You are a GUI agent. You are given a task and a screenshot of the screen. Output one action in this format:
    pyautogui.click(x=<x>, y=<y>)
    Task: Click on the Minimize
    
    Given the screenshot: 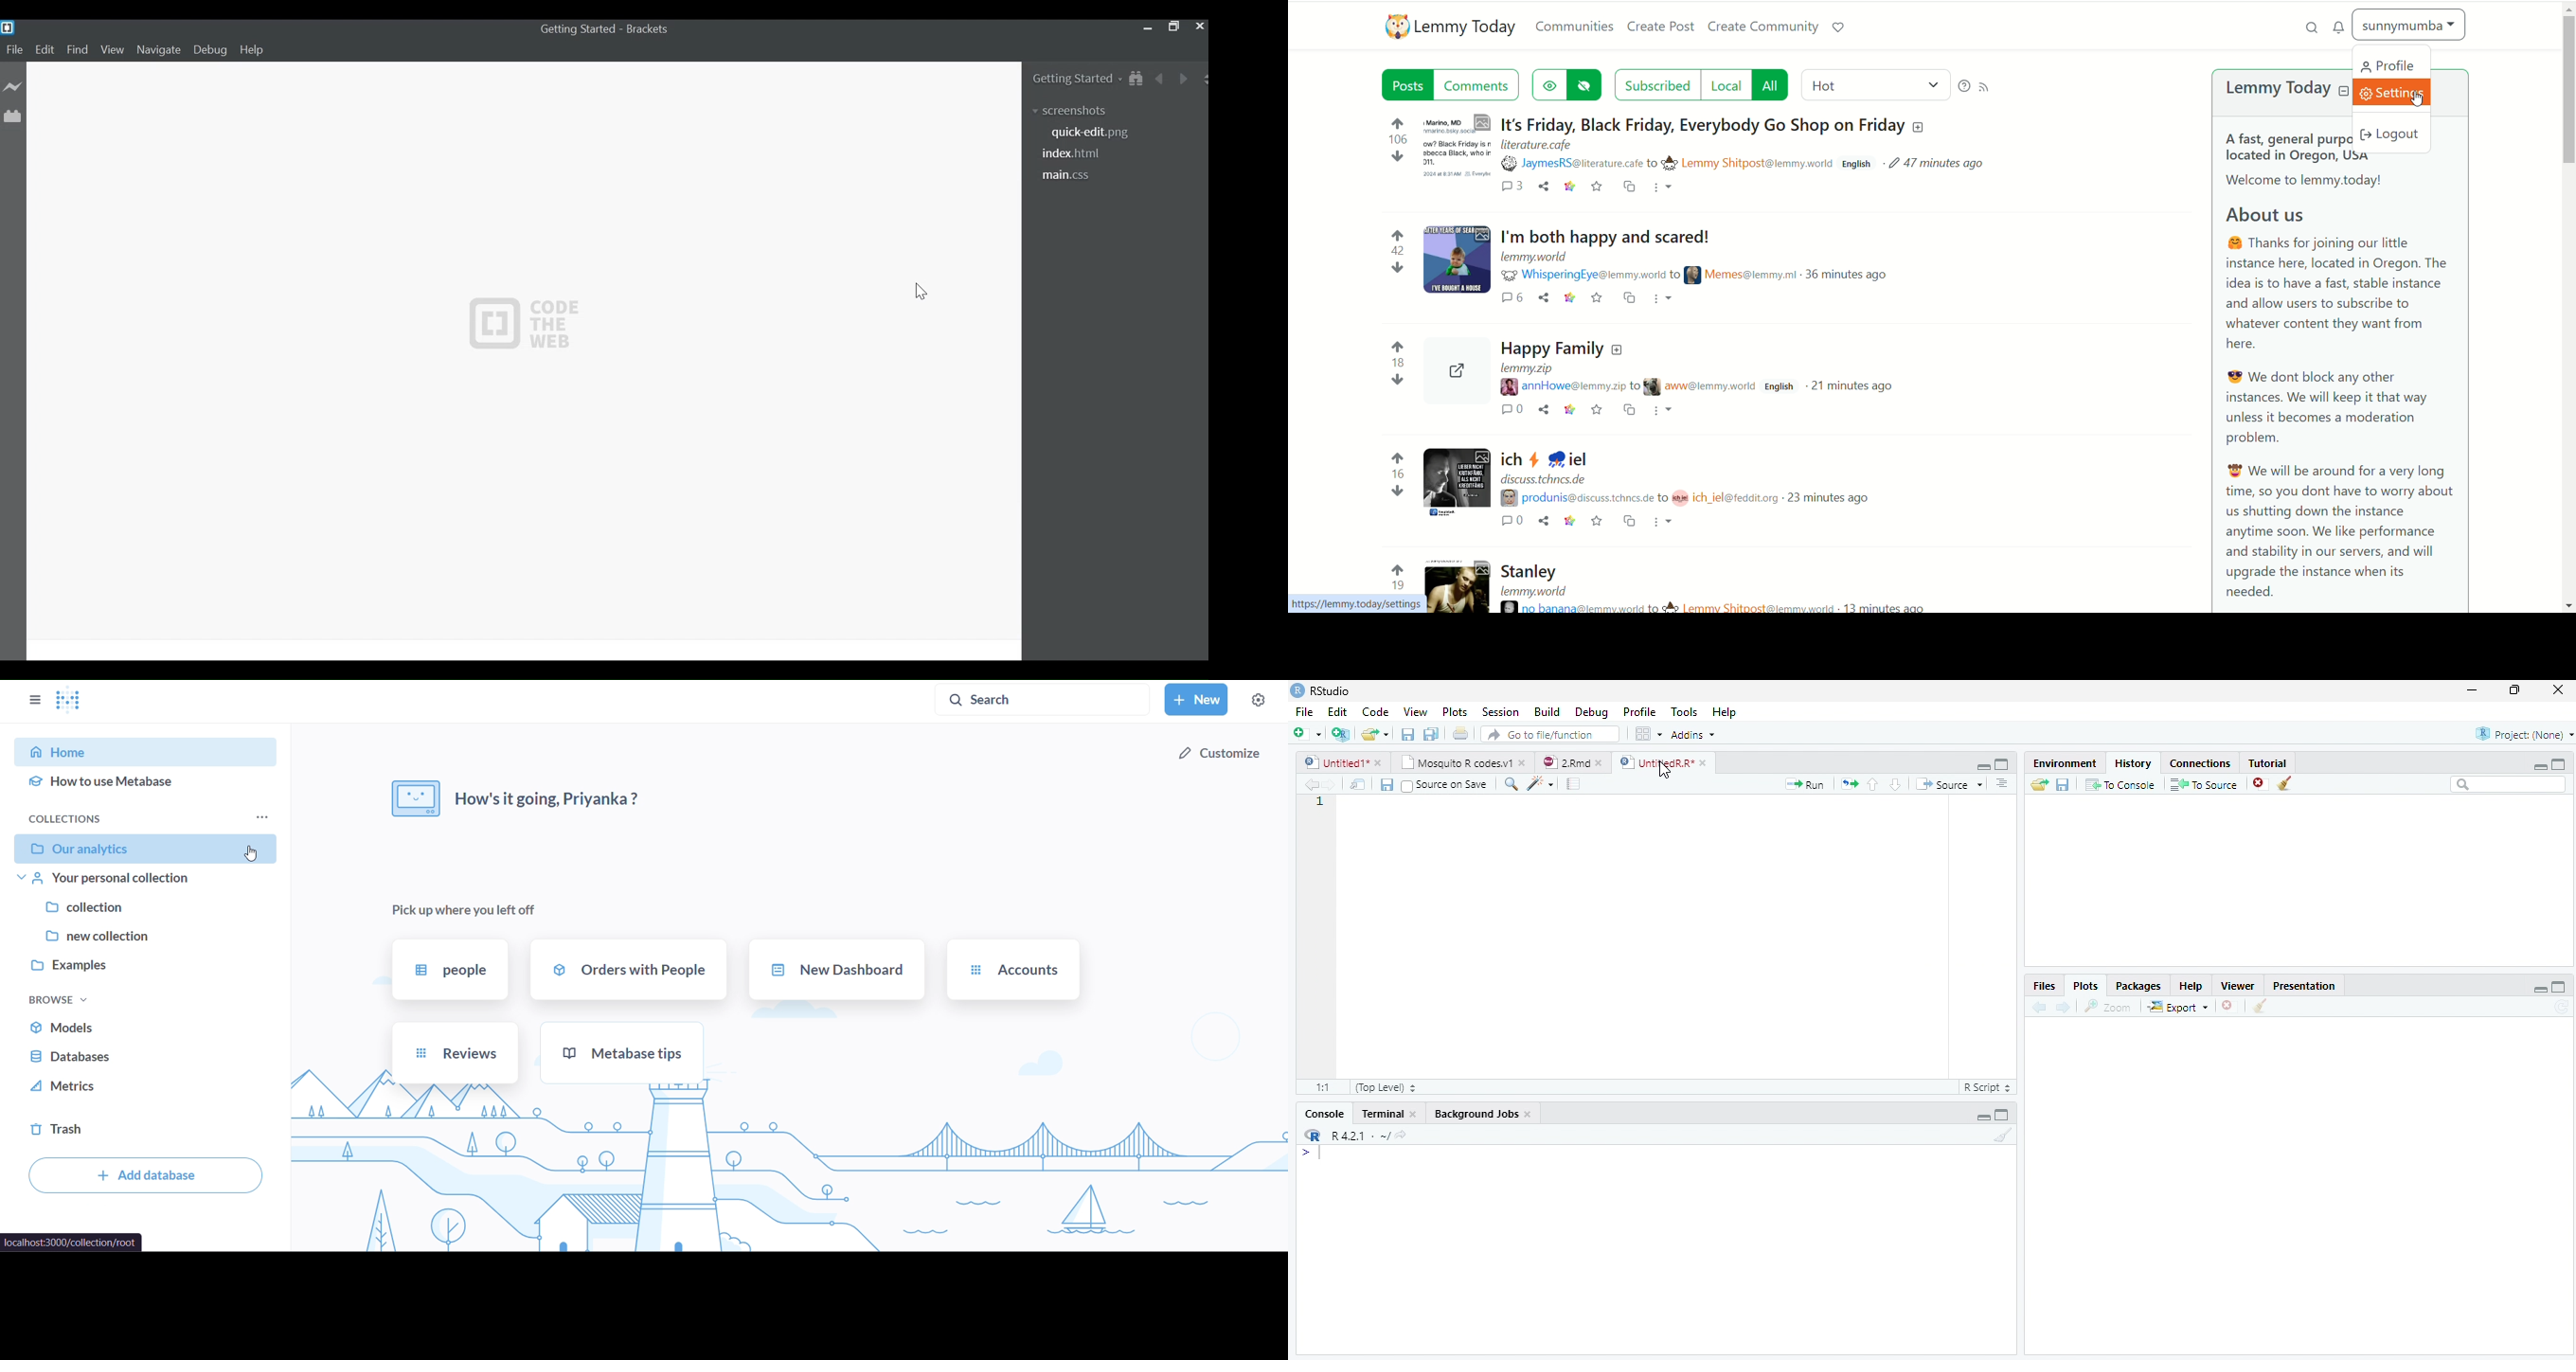 What is the action you would take?
    pyautogui.click(x=1980, y=765)
    